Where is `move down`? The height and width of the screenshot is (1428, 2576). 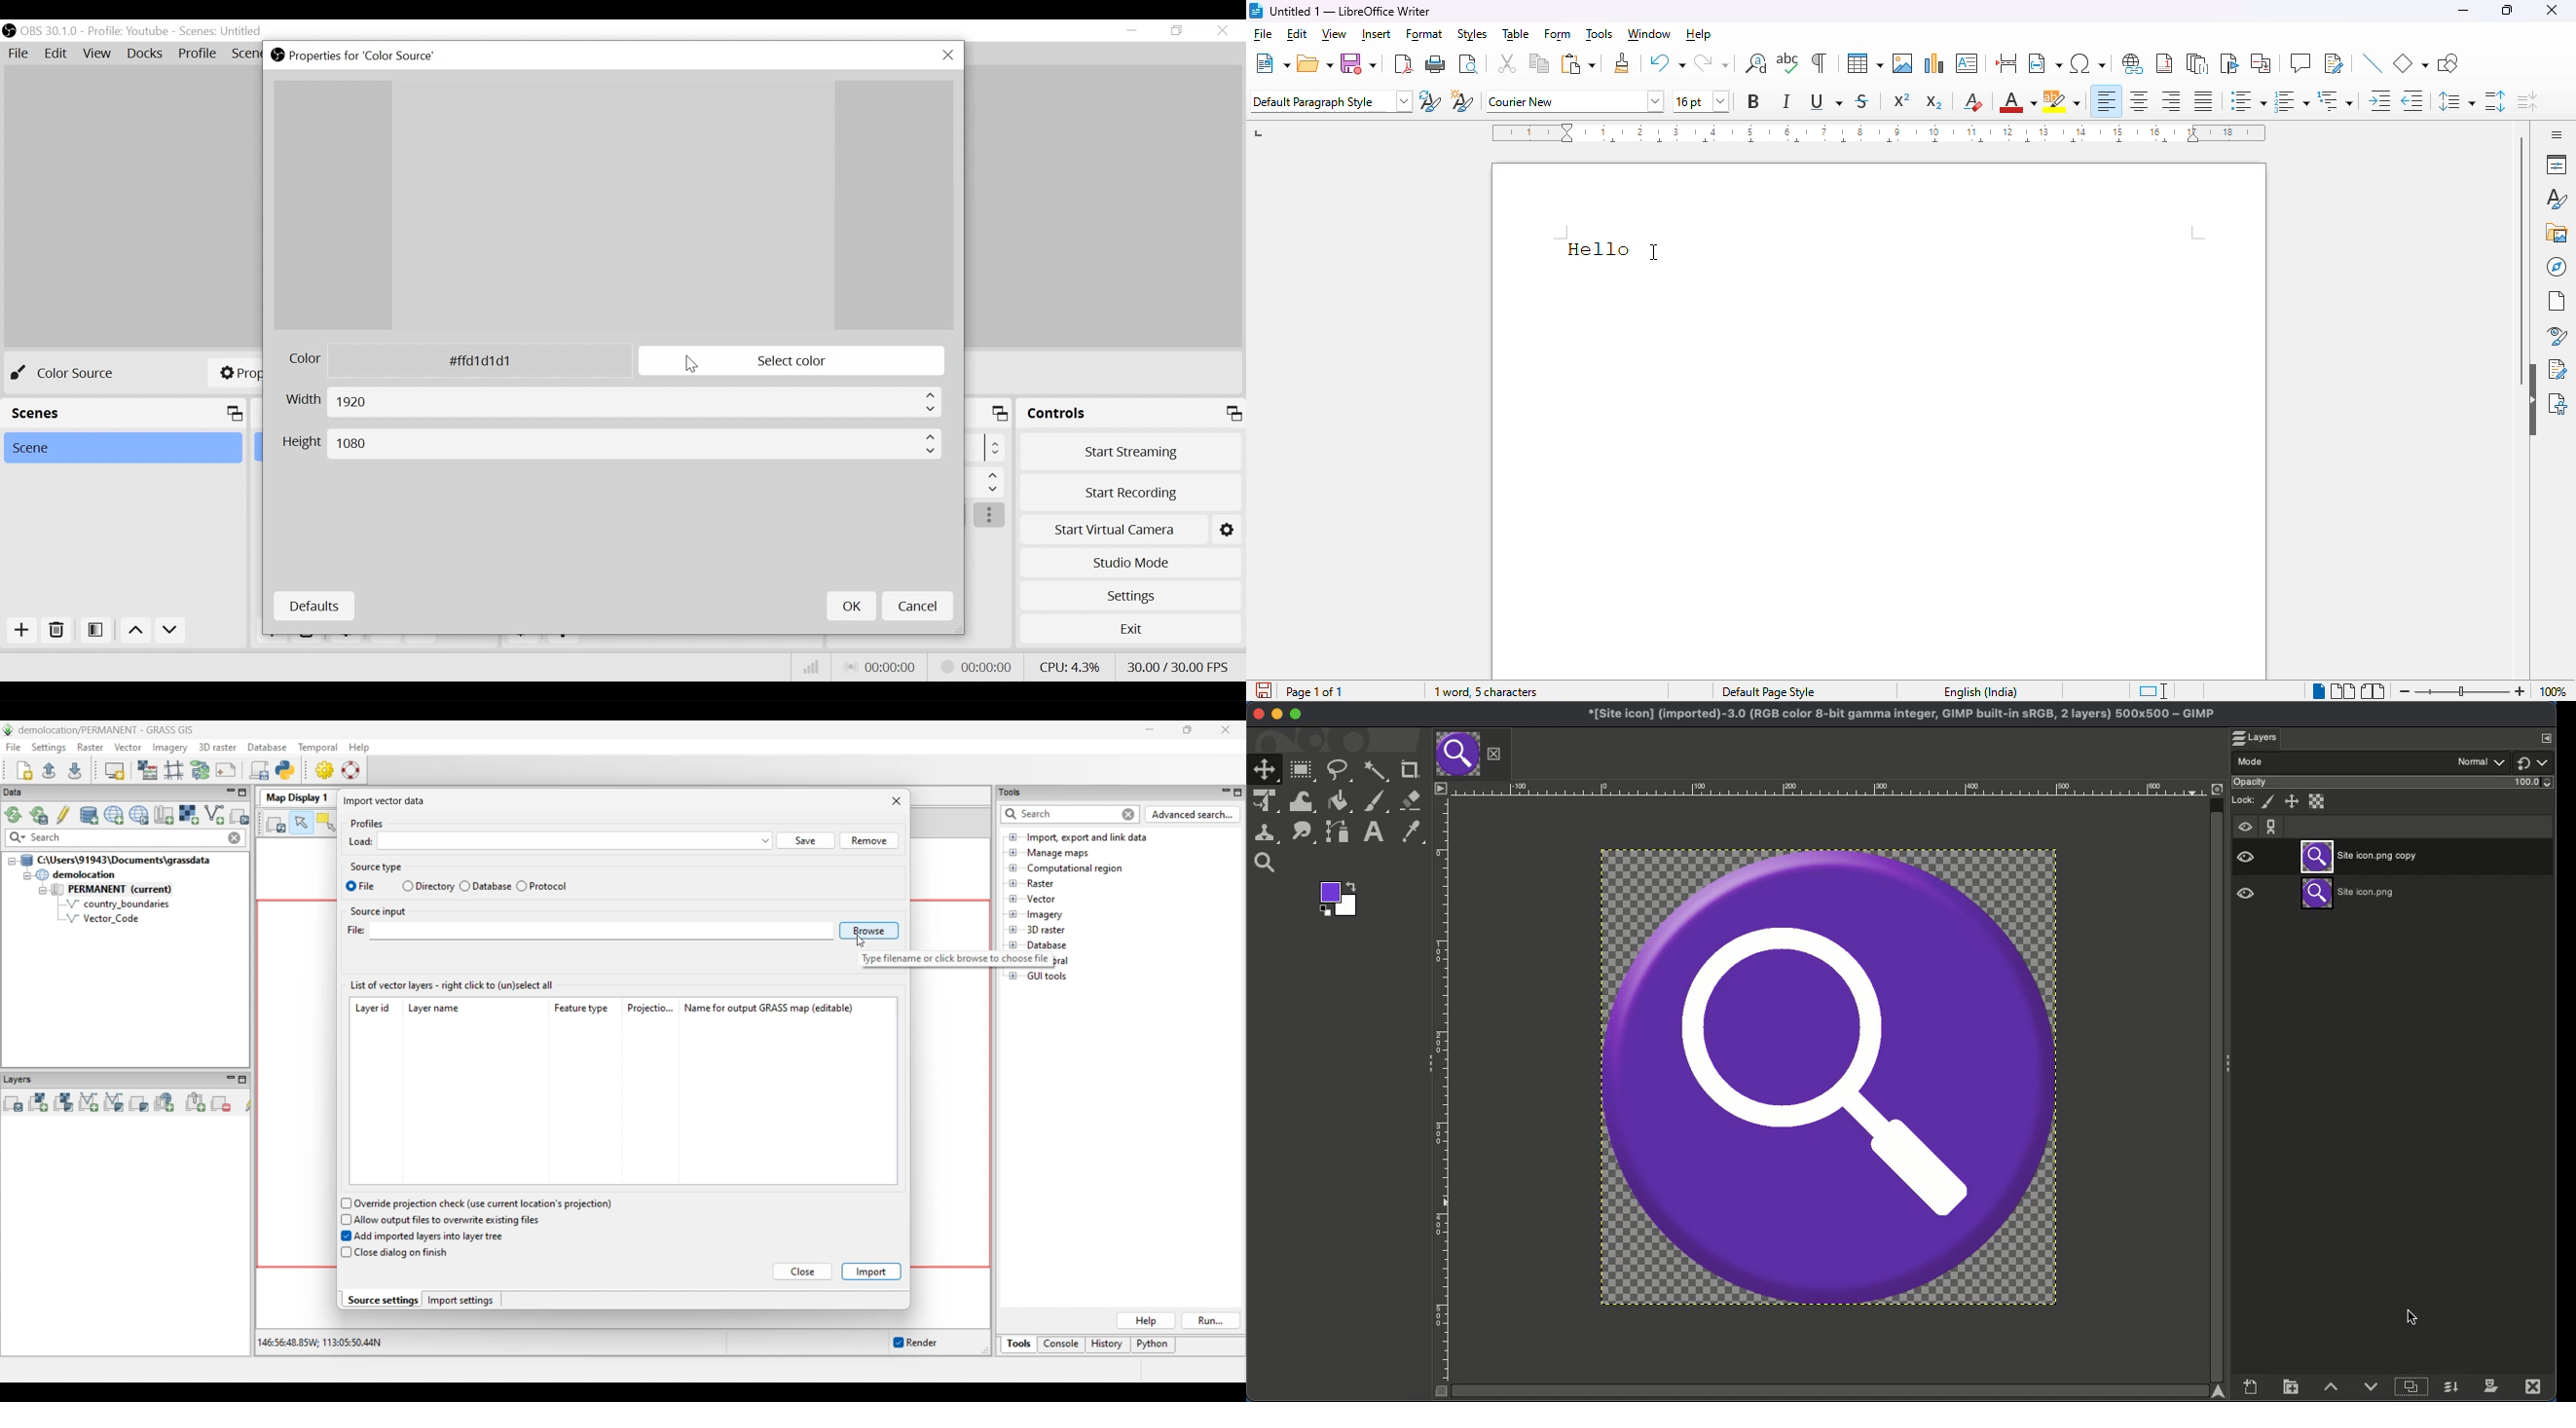
move down is located at coordinates (172, 631).